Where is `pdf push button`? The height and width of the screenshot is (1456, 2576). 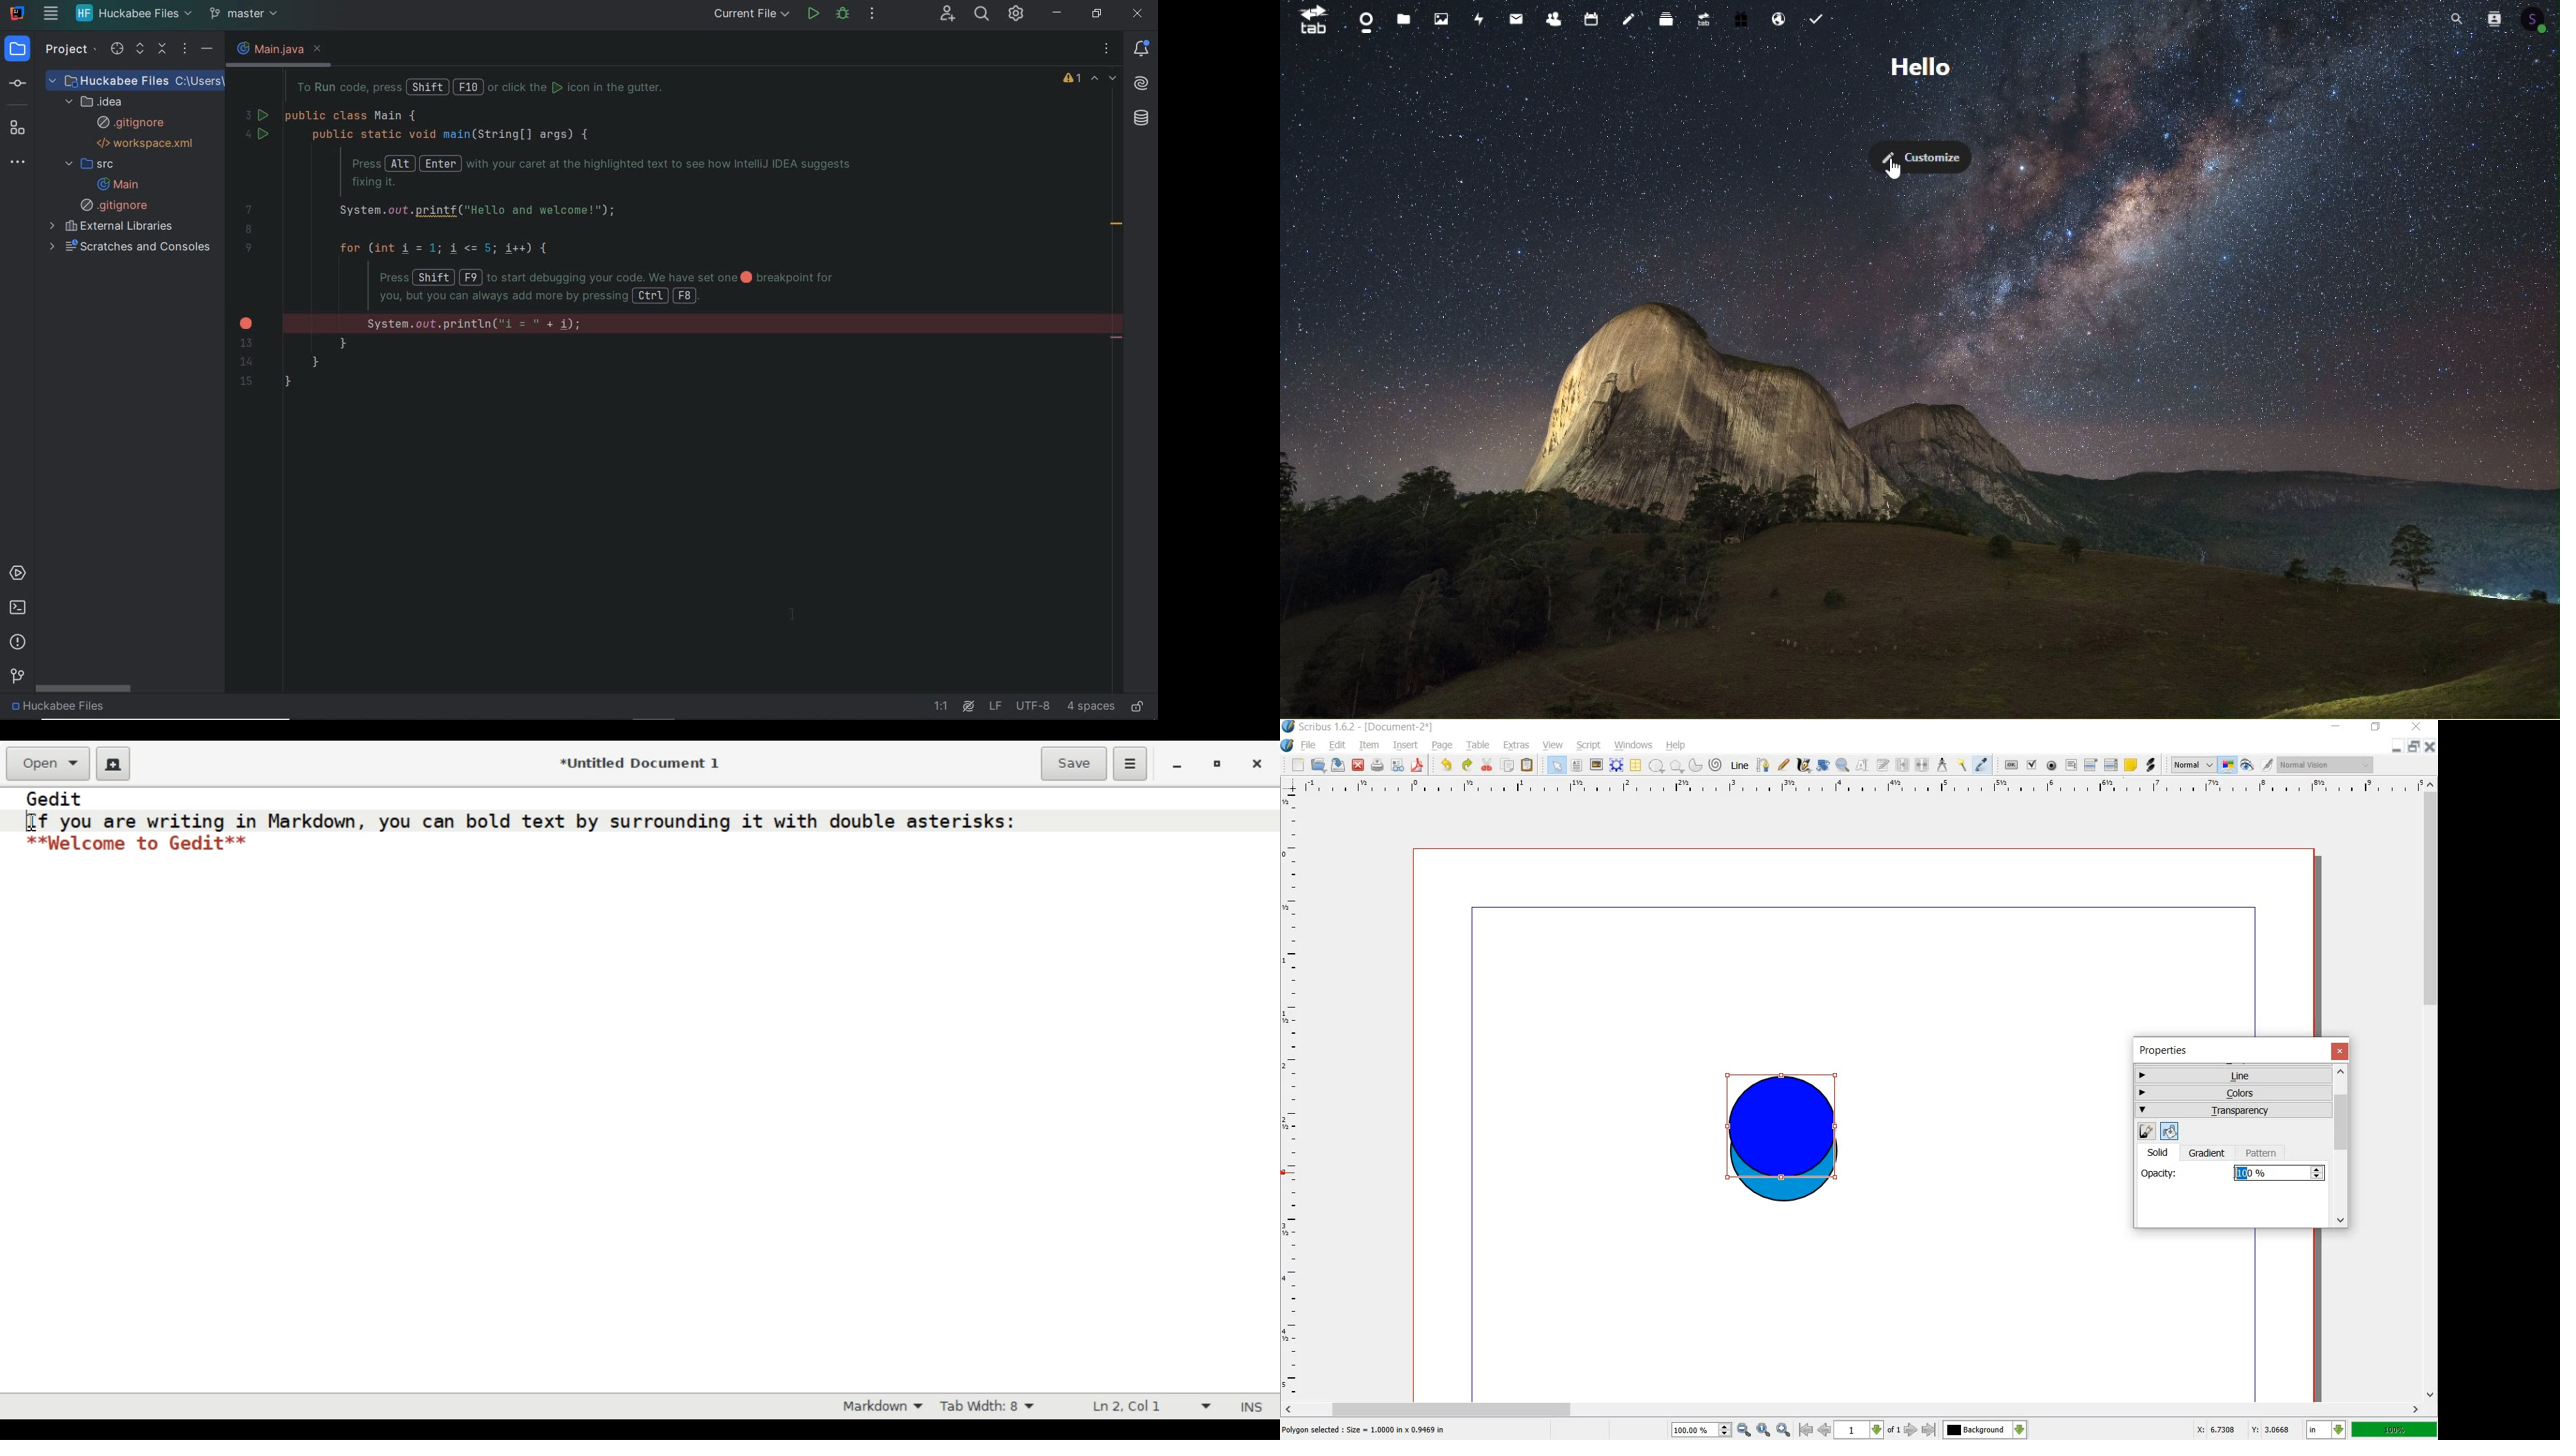 pdf push button is located at coordinates (2011, 766).